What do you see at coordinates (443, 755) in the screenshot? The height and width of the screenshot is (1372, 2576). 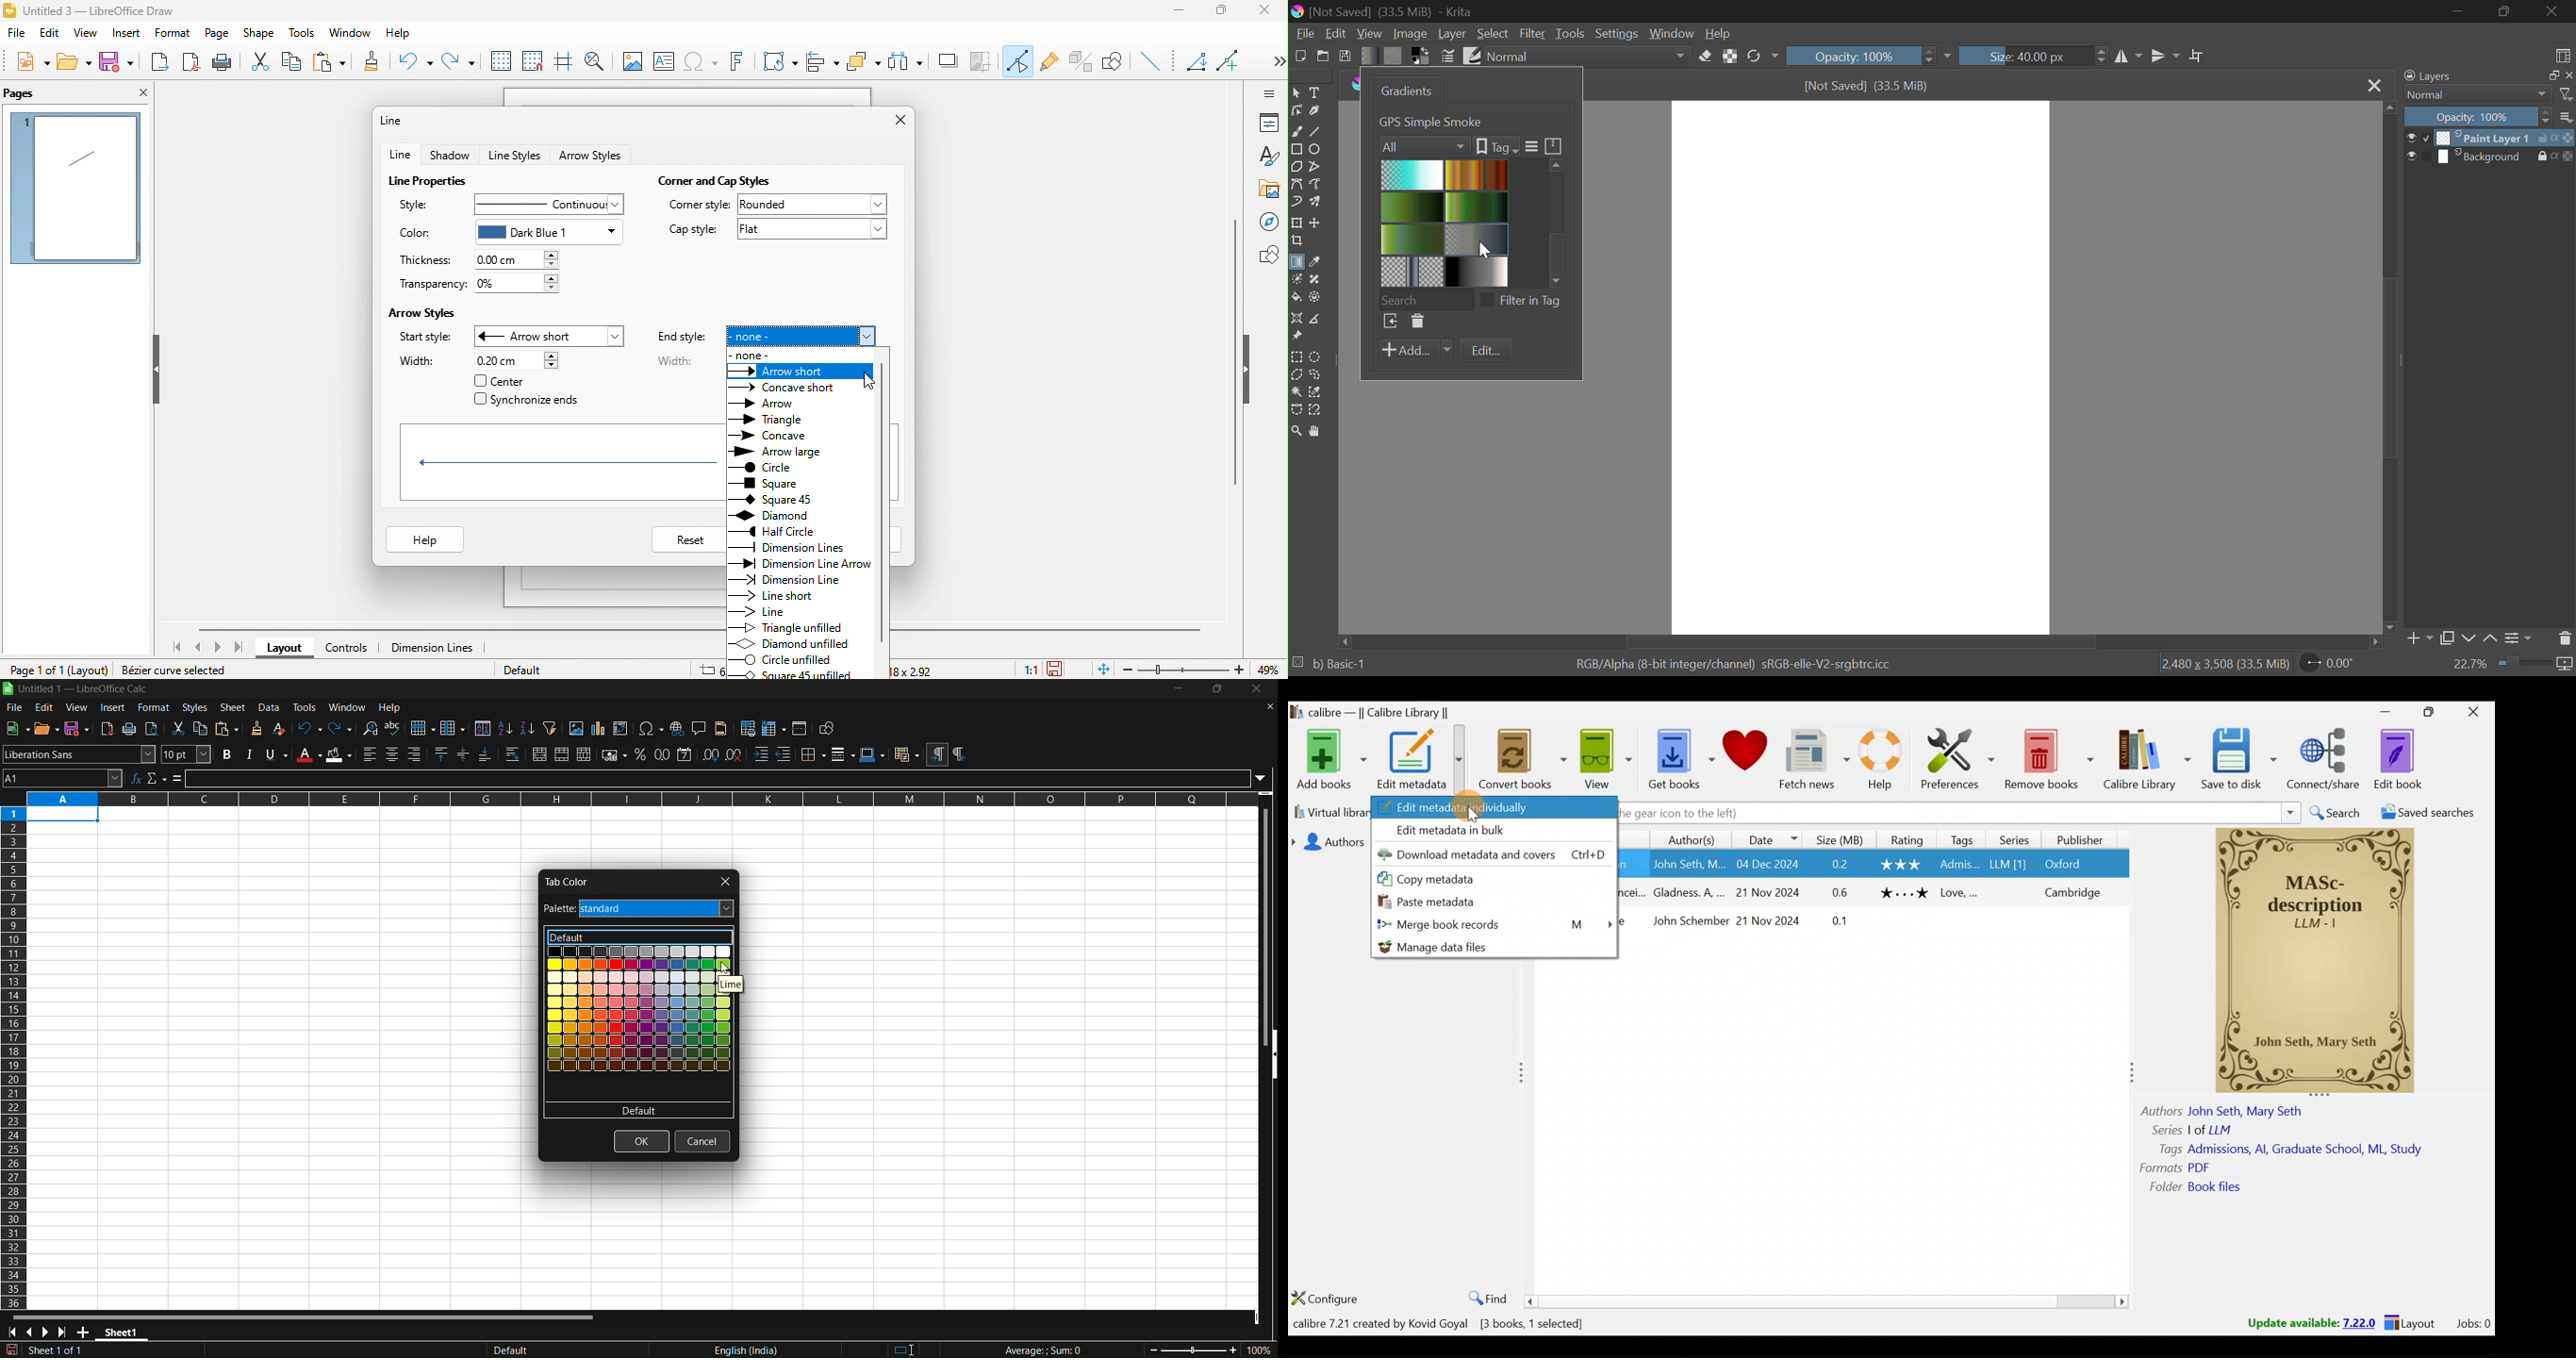 I see `align top` at bounding box center [443, 755].